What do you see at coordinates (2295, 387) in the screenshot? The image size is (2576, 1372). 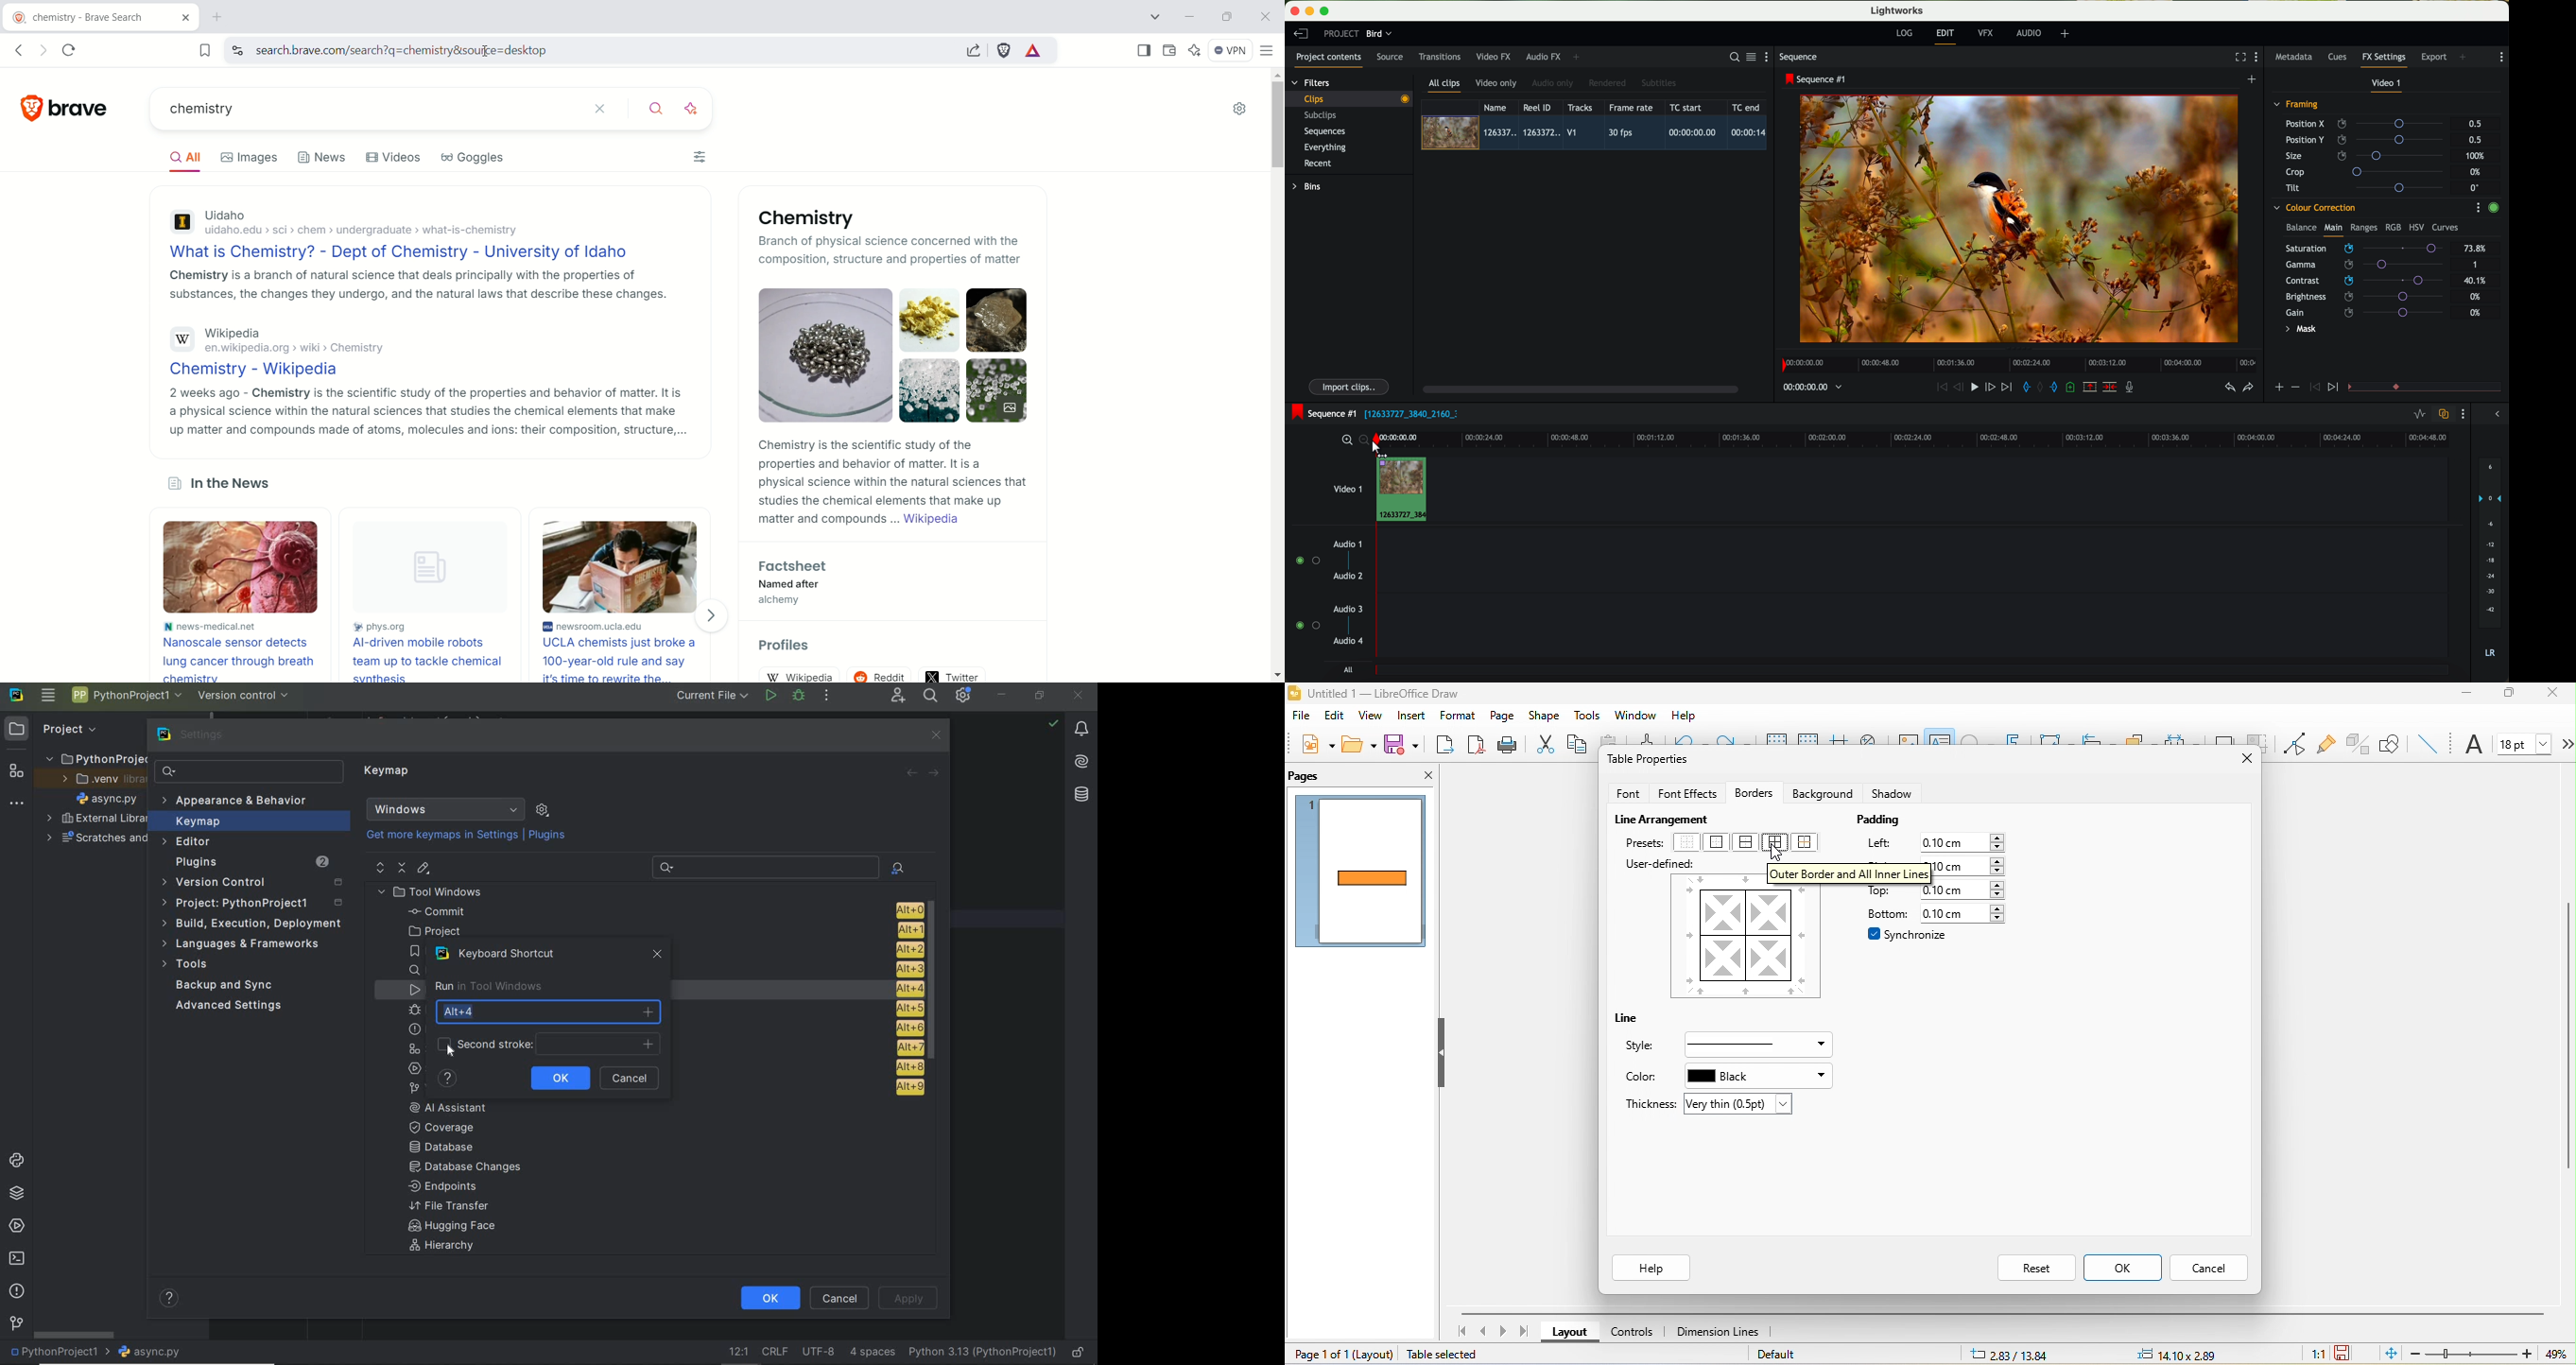 I see `icon` at bounding box center [2295, 387].